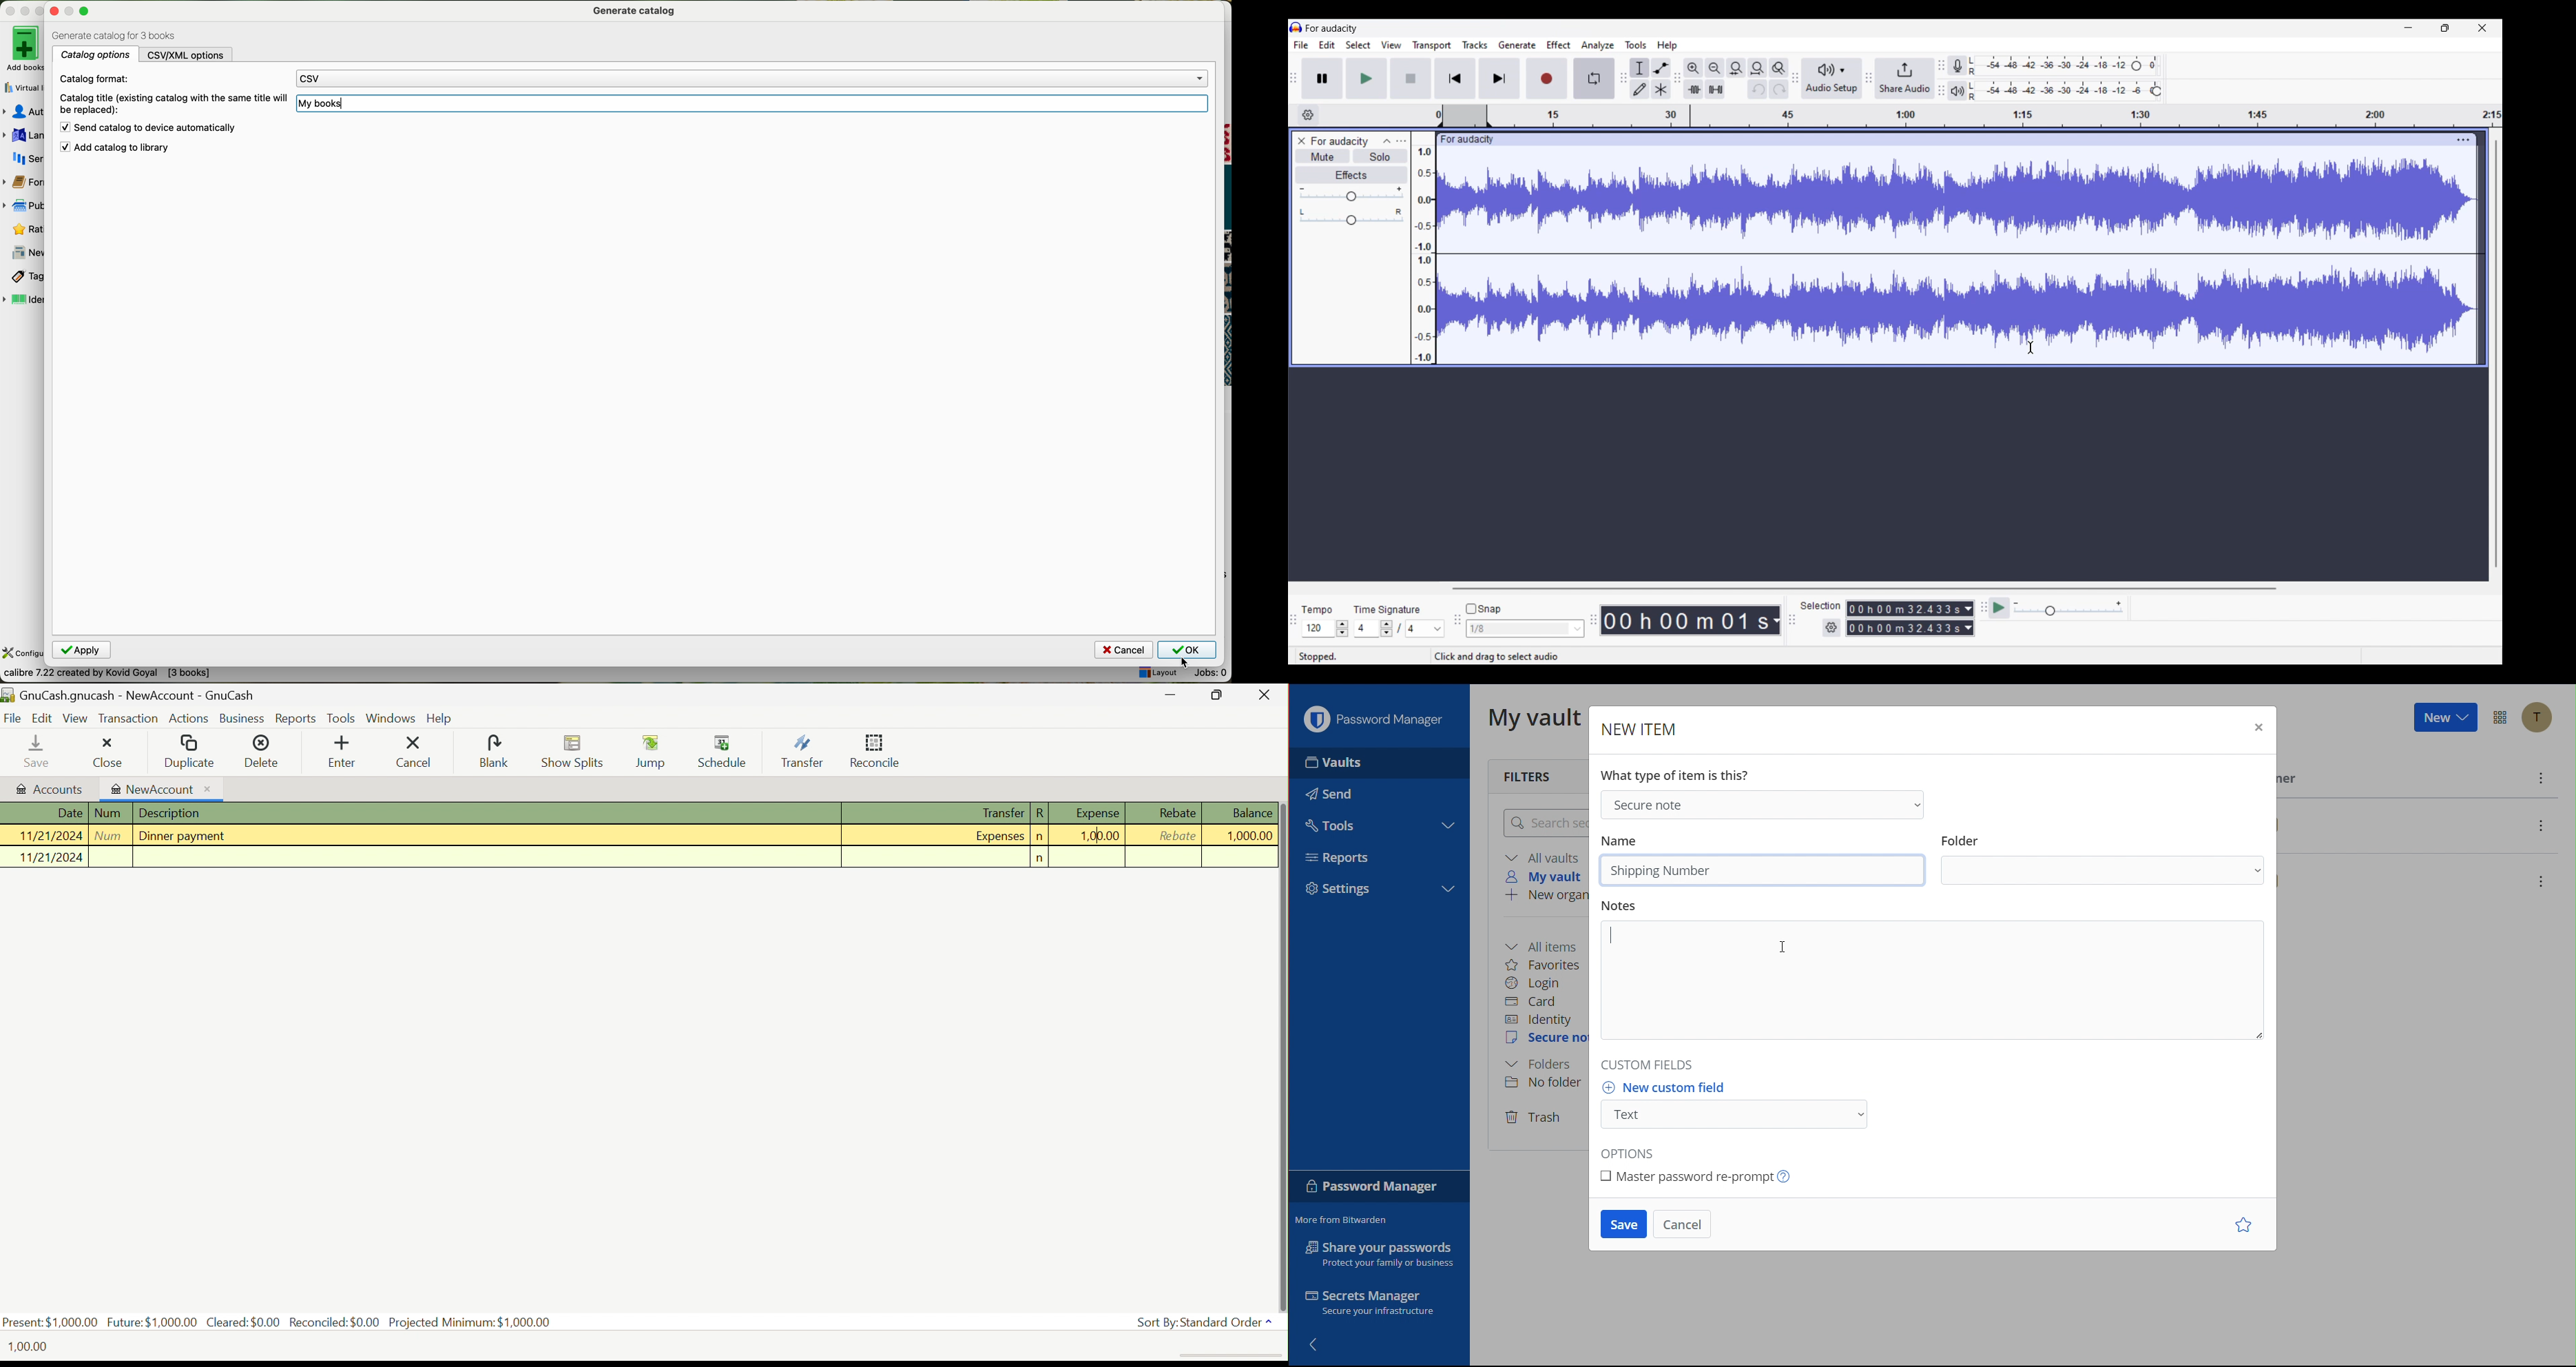  Describe the element at coordinates (1640, 89) in the screenshot. I see `Draw tool` at that location.